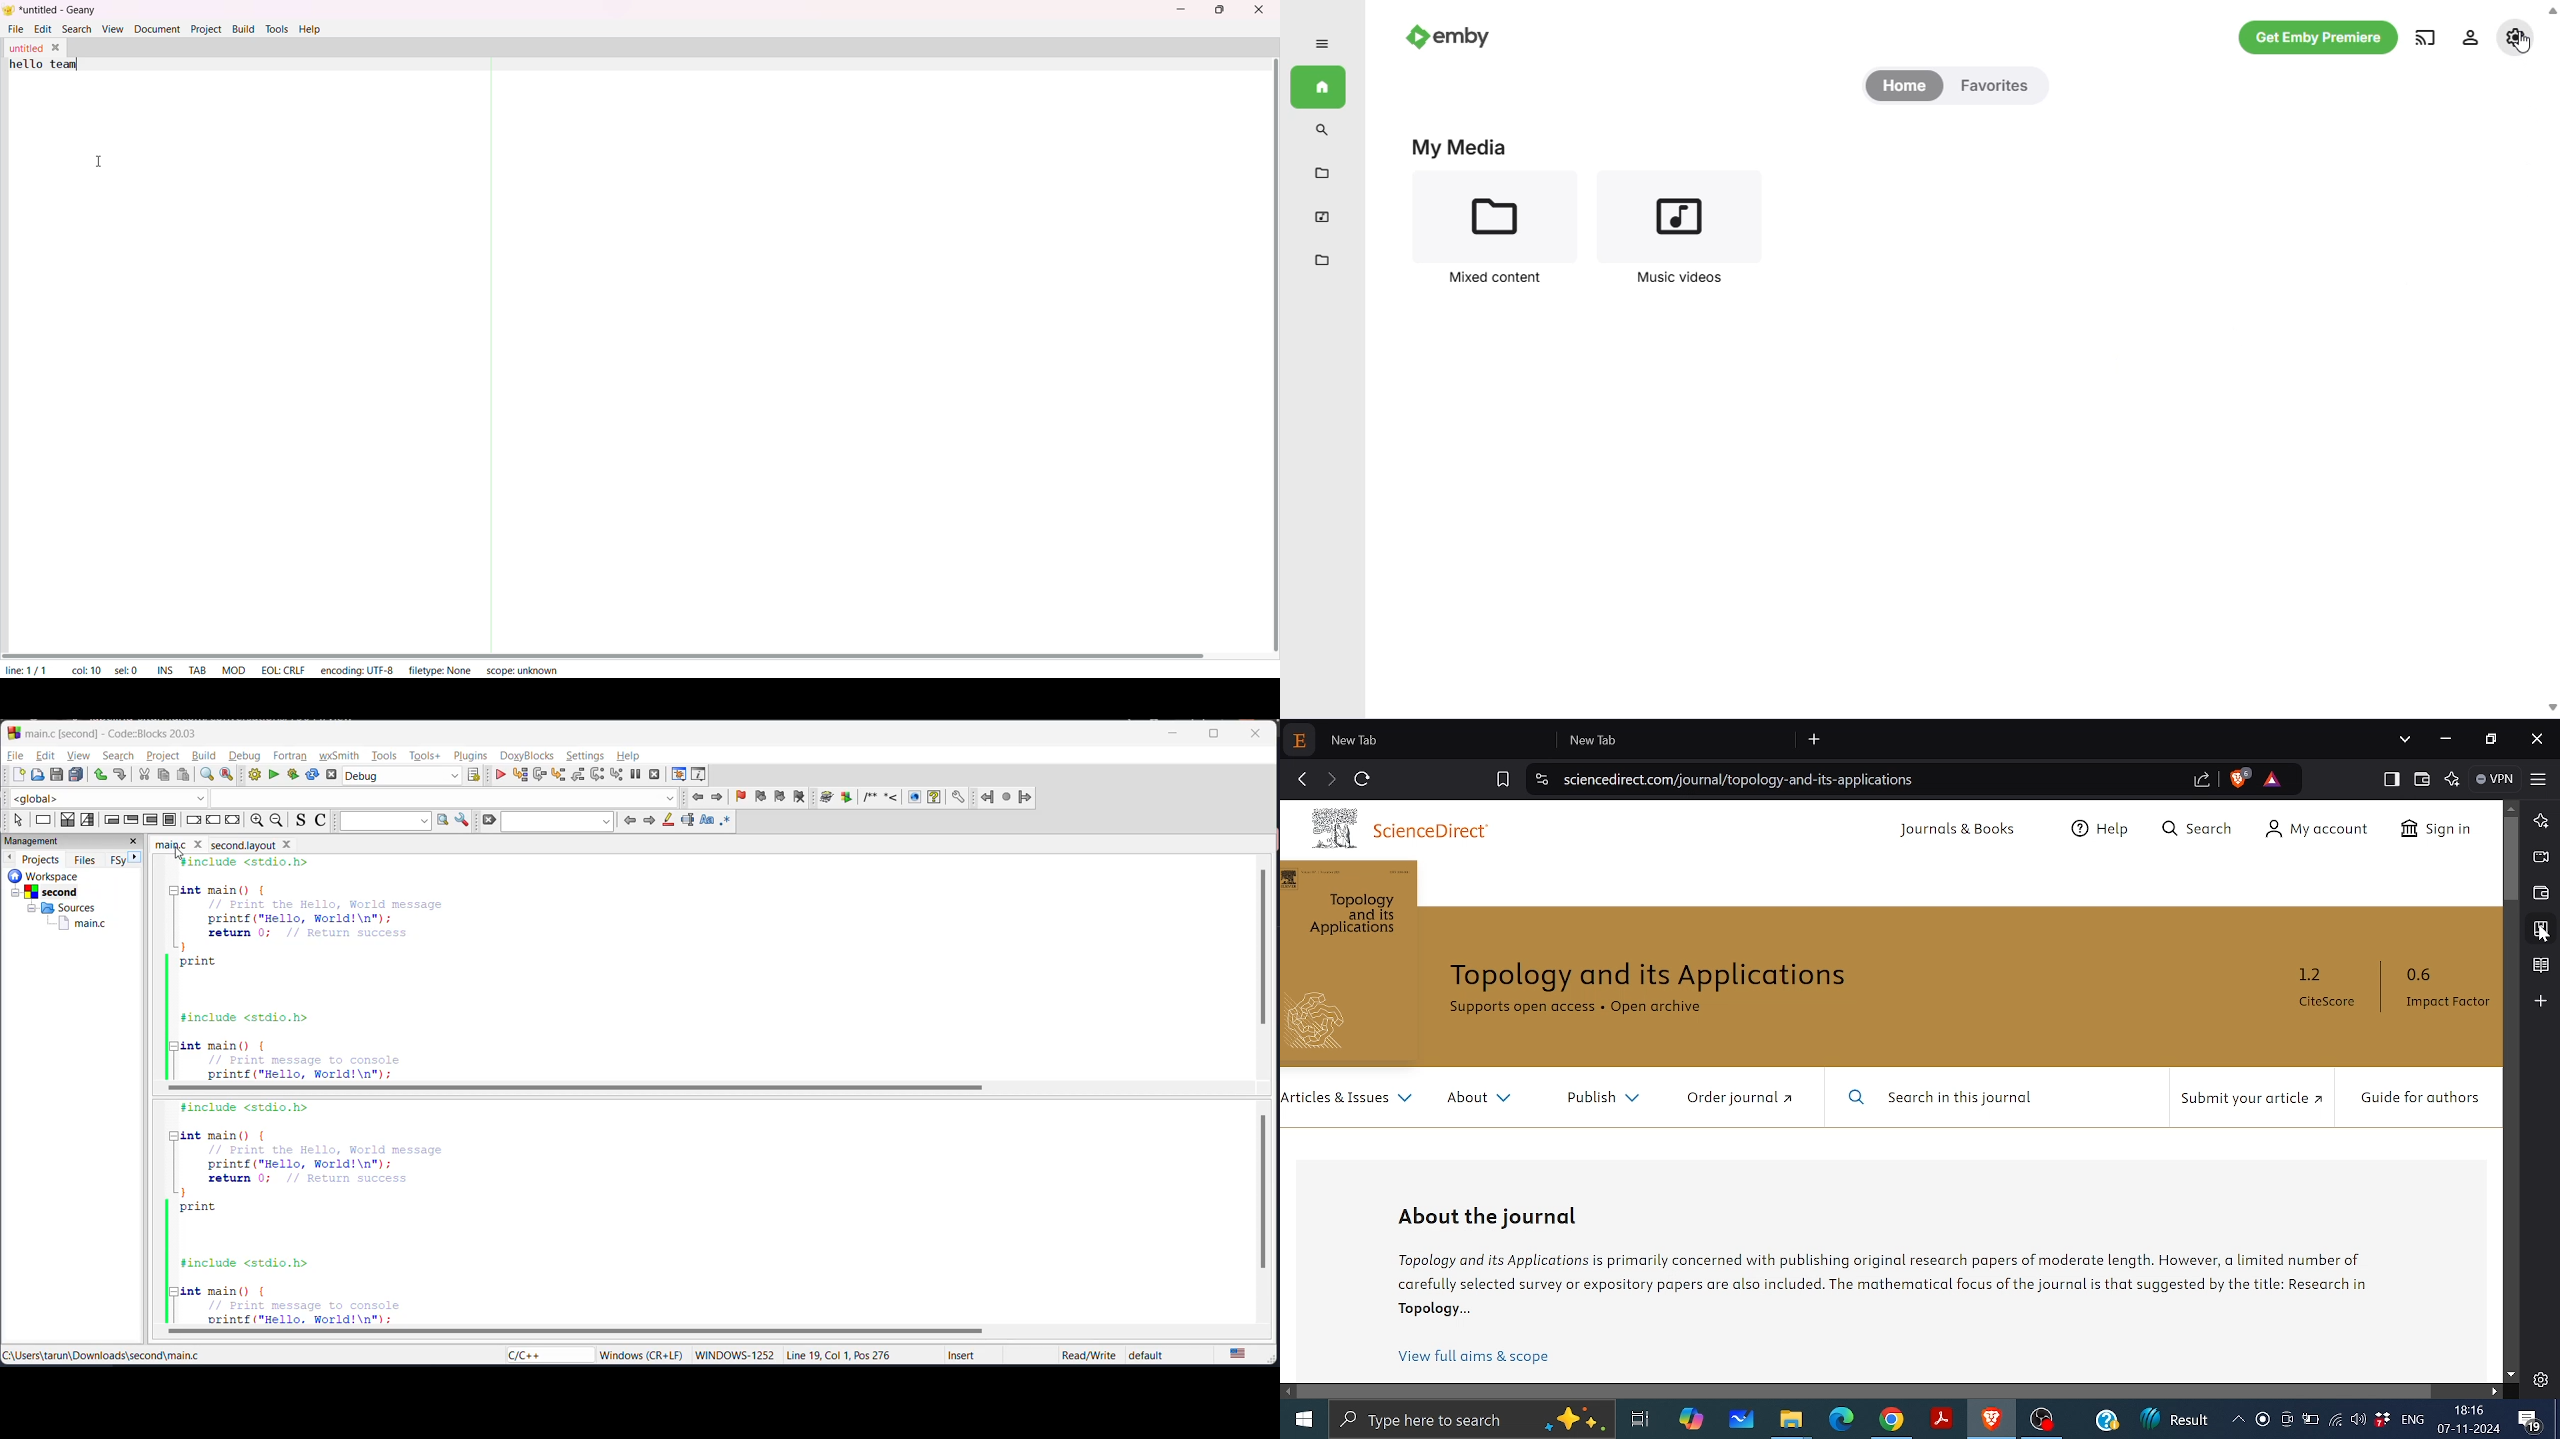 This screenshot has height=1456, width=2576. Describe the element at coordinates (2421, 779) in the screenshot. I see `Brave wallet` at that location.